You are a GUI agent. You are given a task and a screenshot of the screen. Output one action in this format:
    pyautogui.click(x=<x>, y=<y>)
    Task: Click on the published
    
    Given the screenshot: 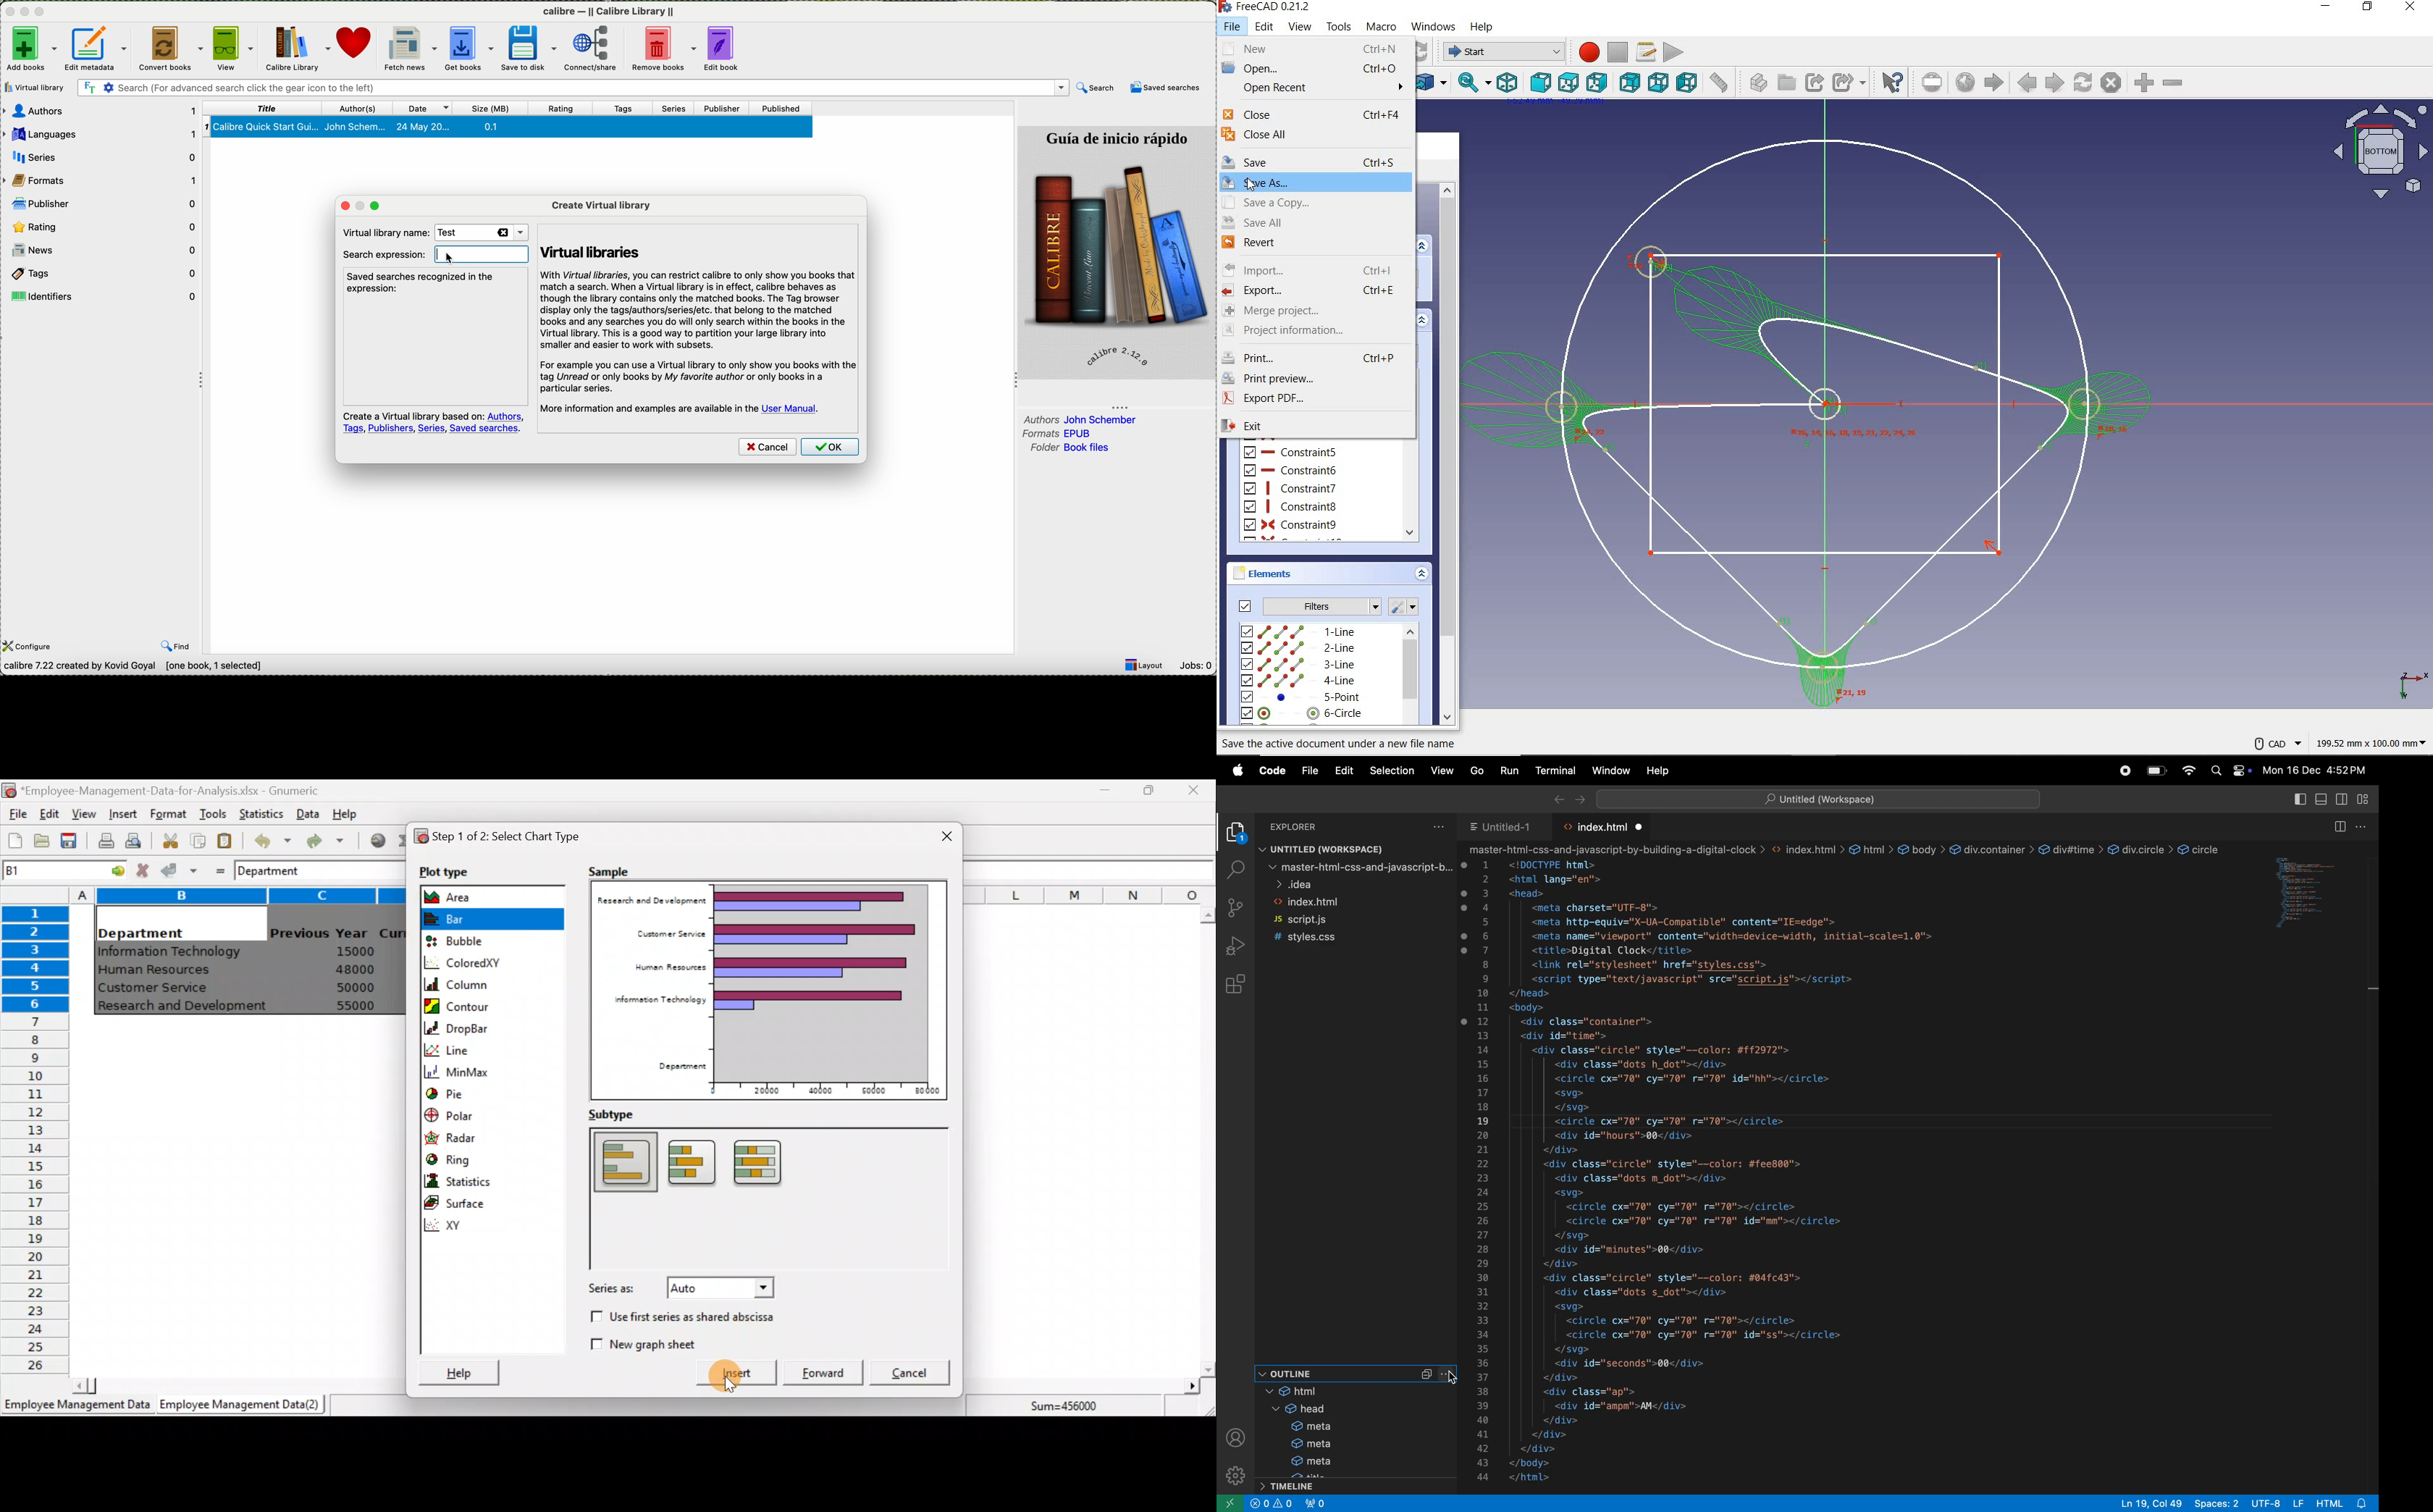 What is the action you would take?
    pyautogui.click(x=782, y=108)
    